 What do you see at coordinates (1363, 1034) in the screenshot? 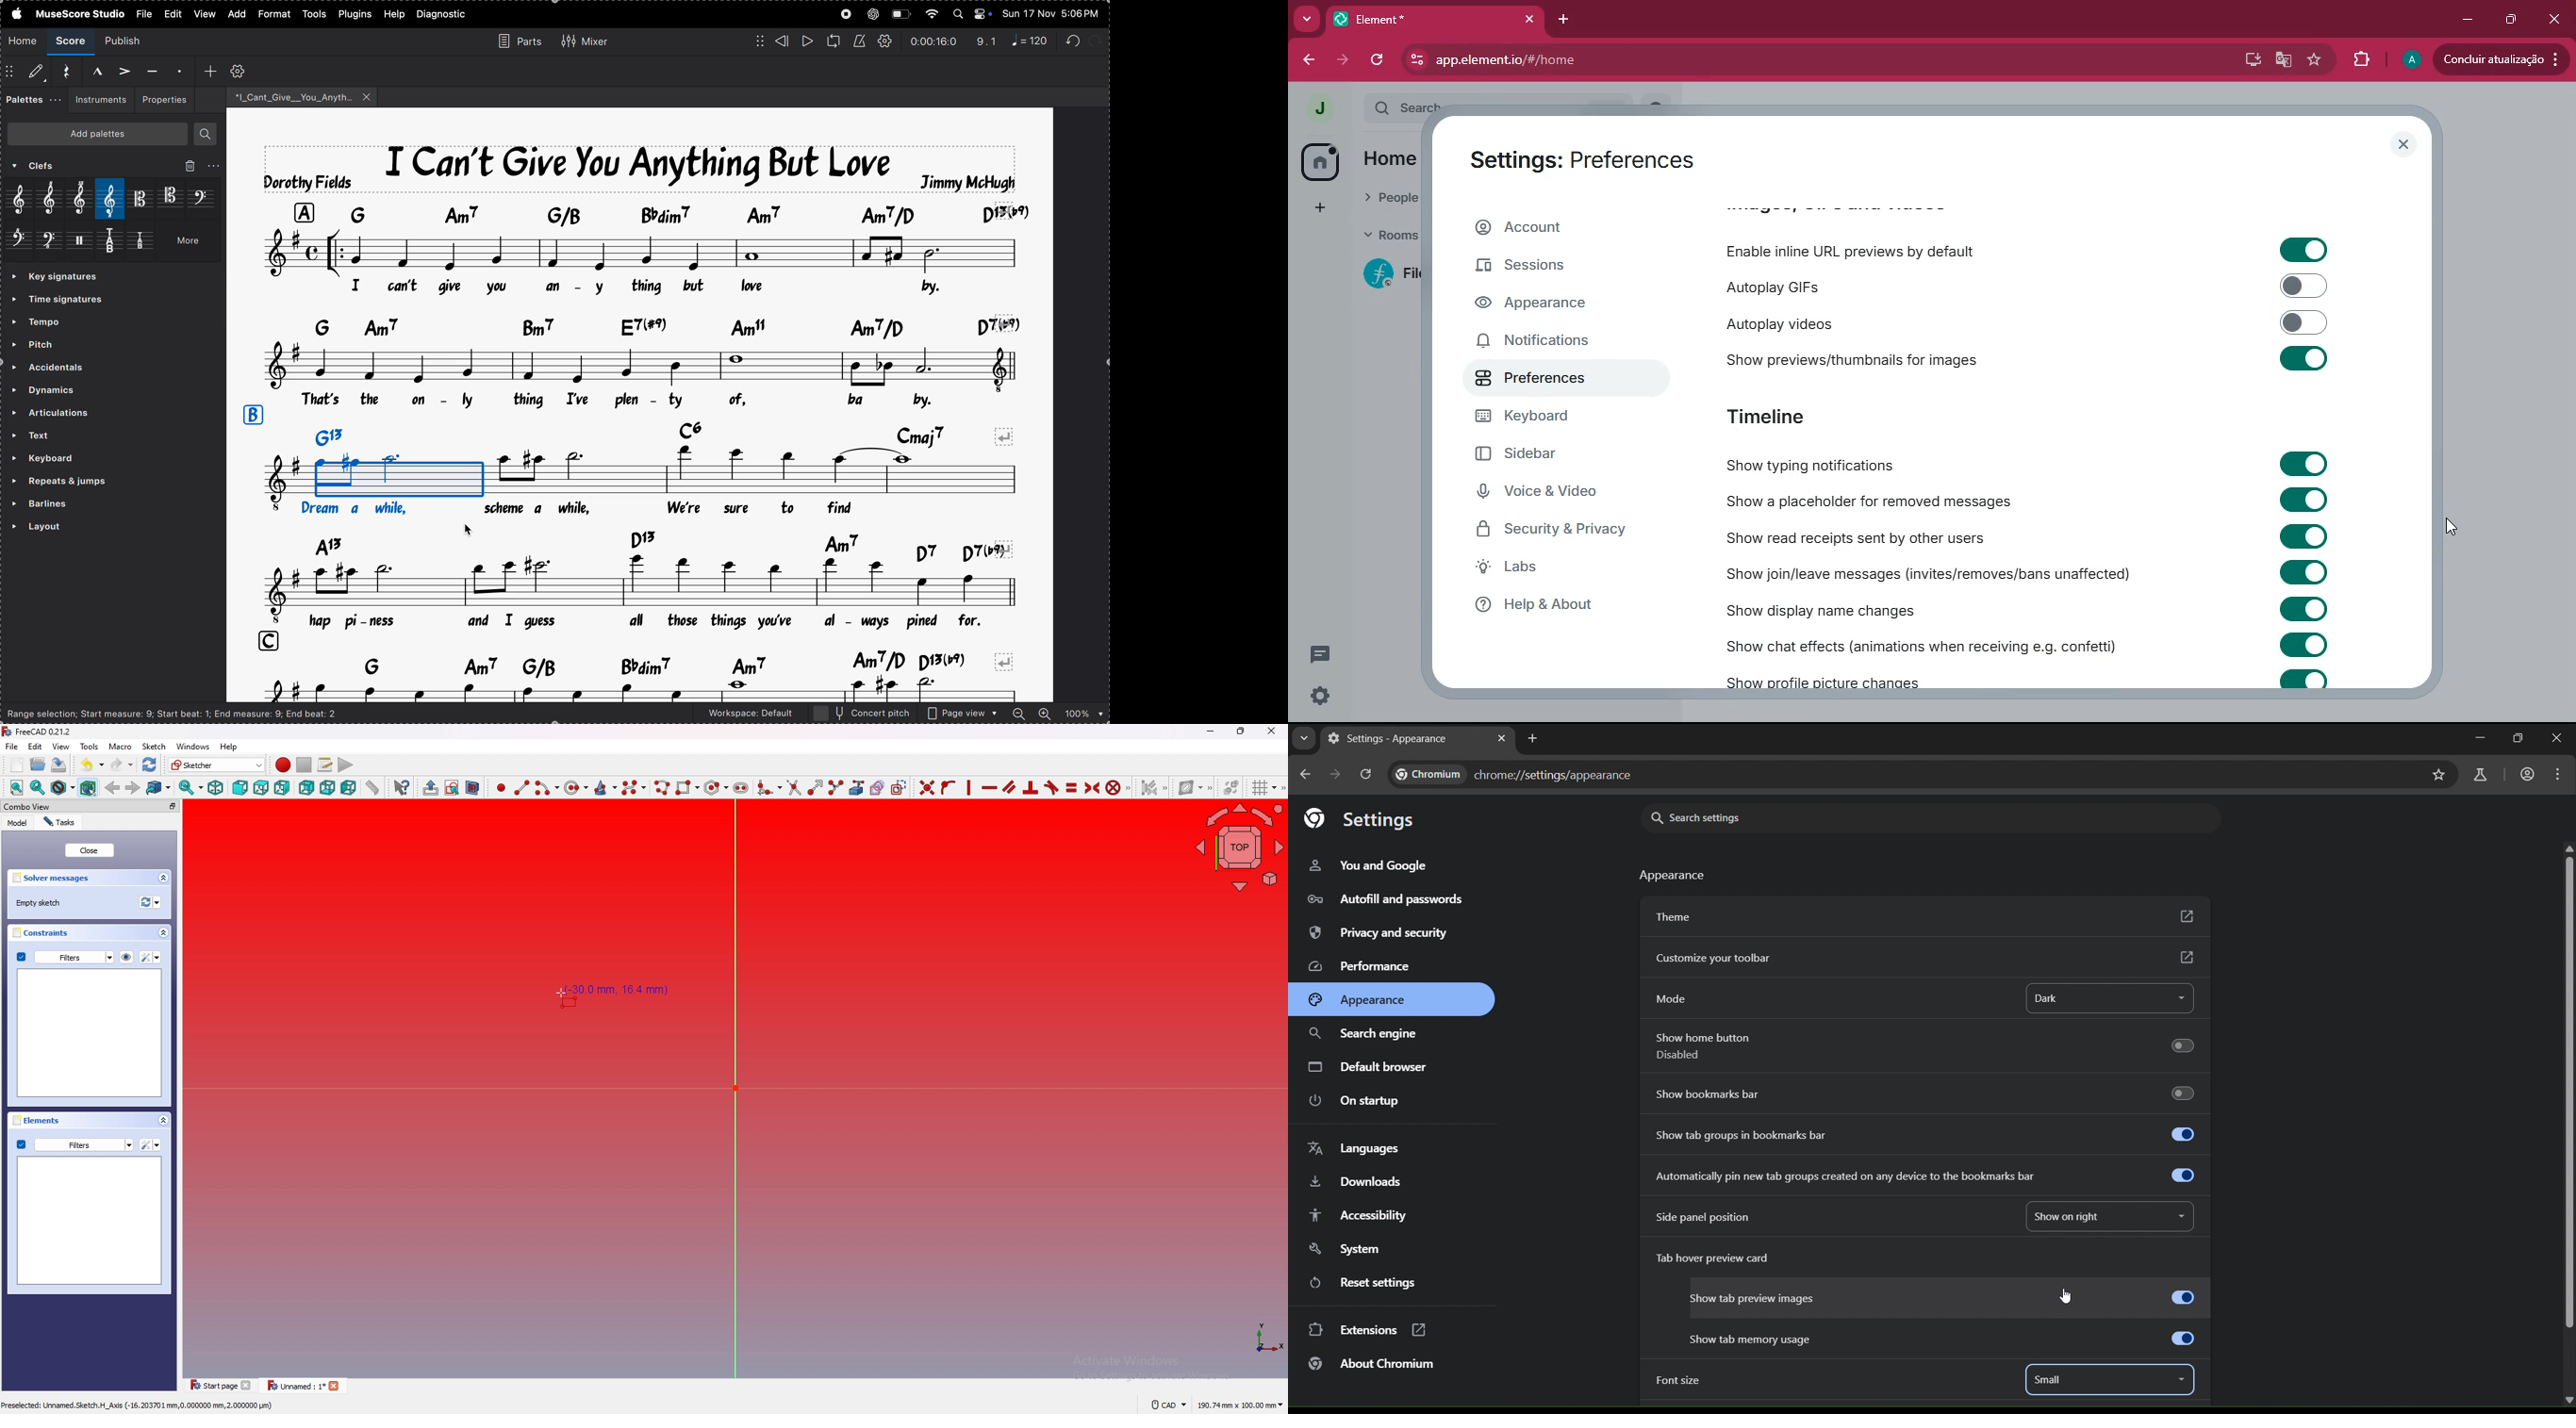
I see `search engine` at bounding box center [1363, 1034].